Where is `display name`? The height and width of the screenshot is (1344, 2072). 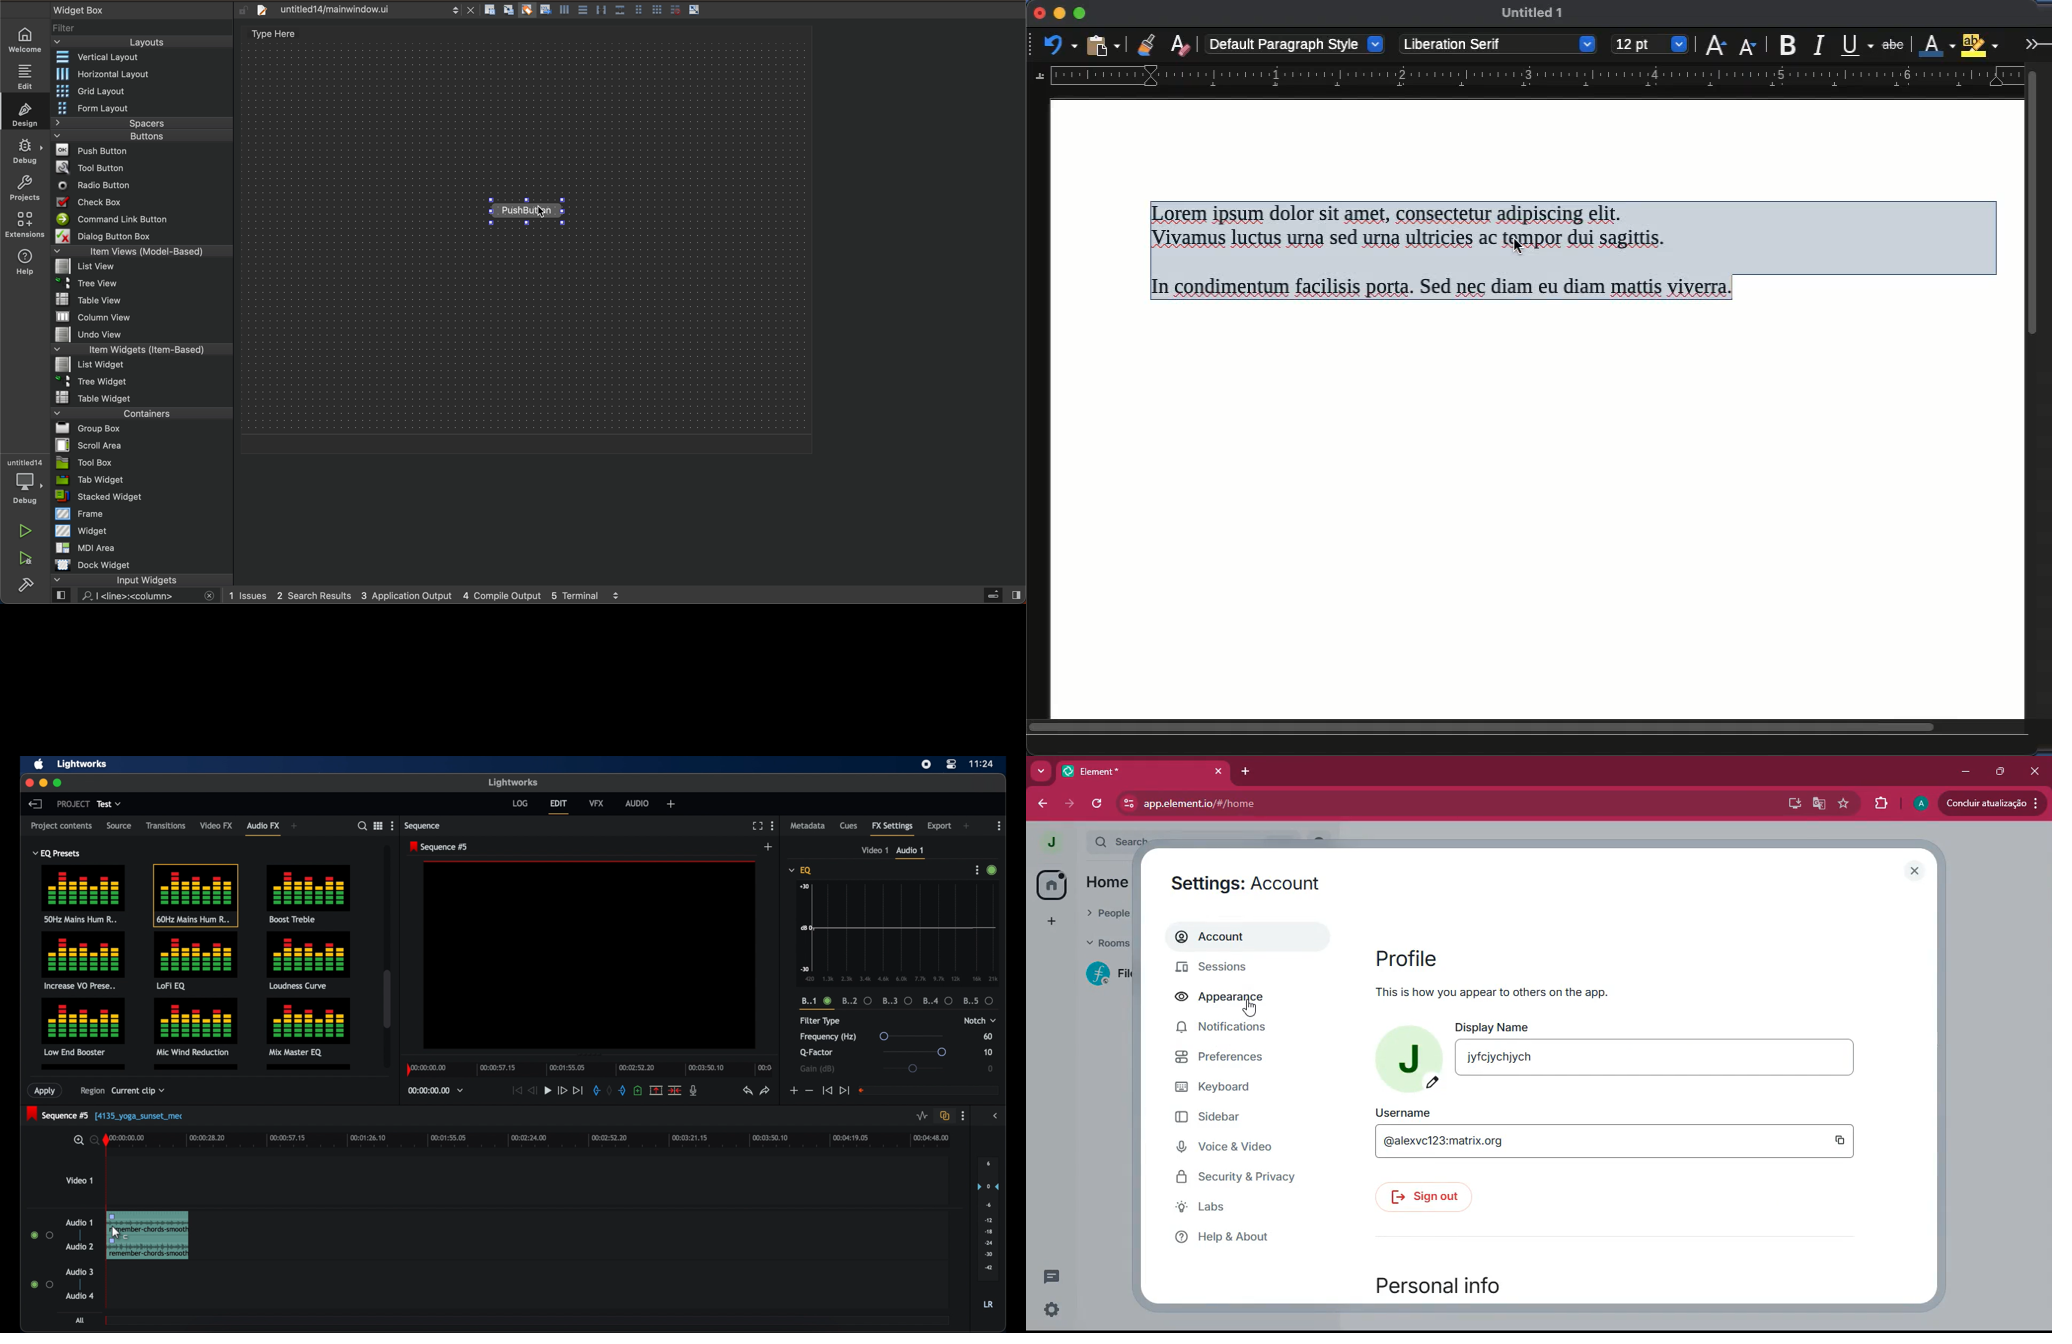
display name is located at coordinates (1658, 1058).